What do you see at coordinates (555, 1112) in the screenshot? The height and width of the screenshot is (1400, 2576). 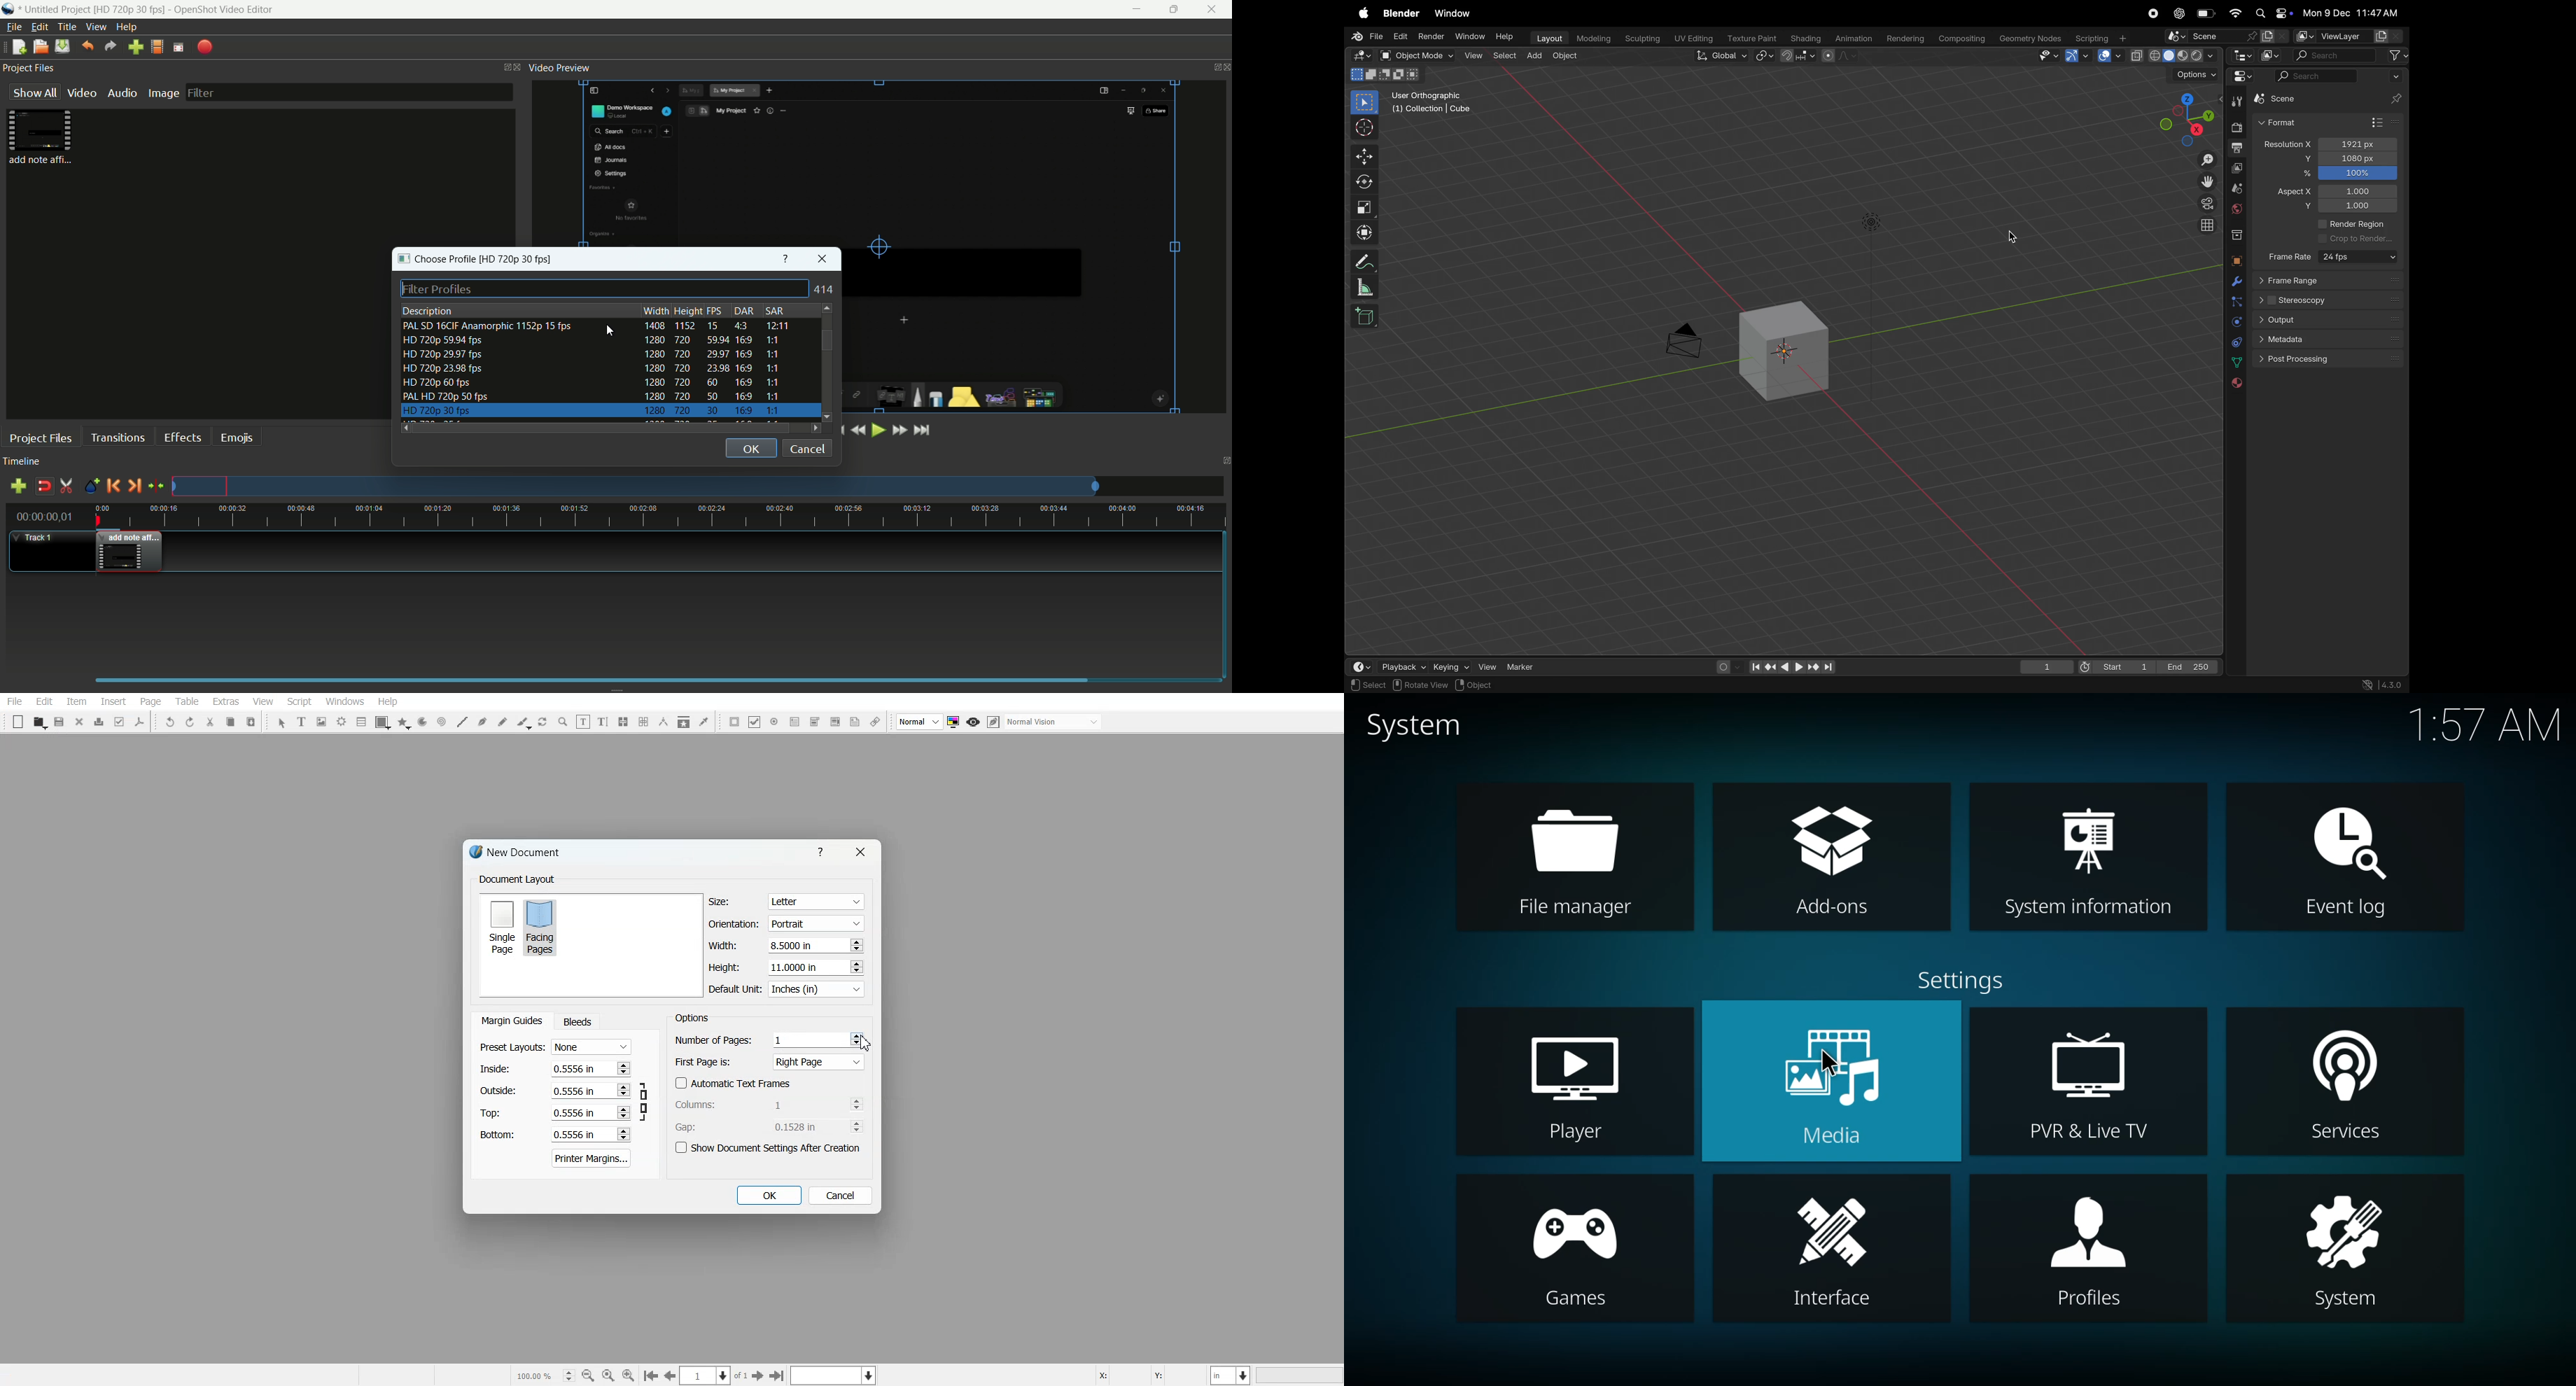 I see `Top margin adjuster` at bounding box center [555, 1112].